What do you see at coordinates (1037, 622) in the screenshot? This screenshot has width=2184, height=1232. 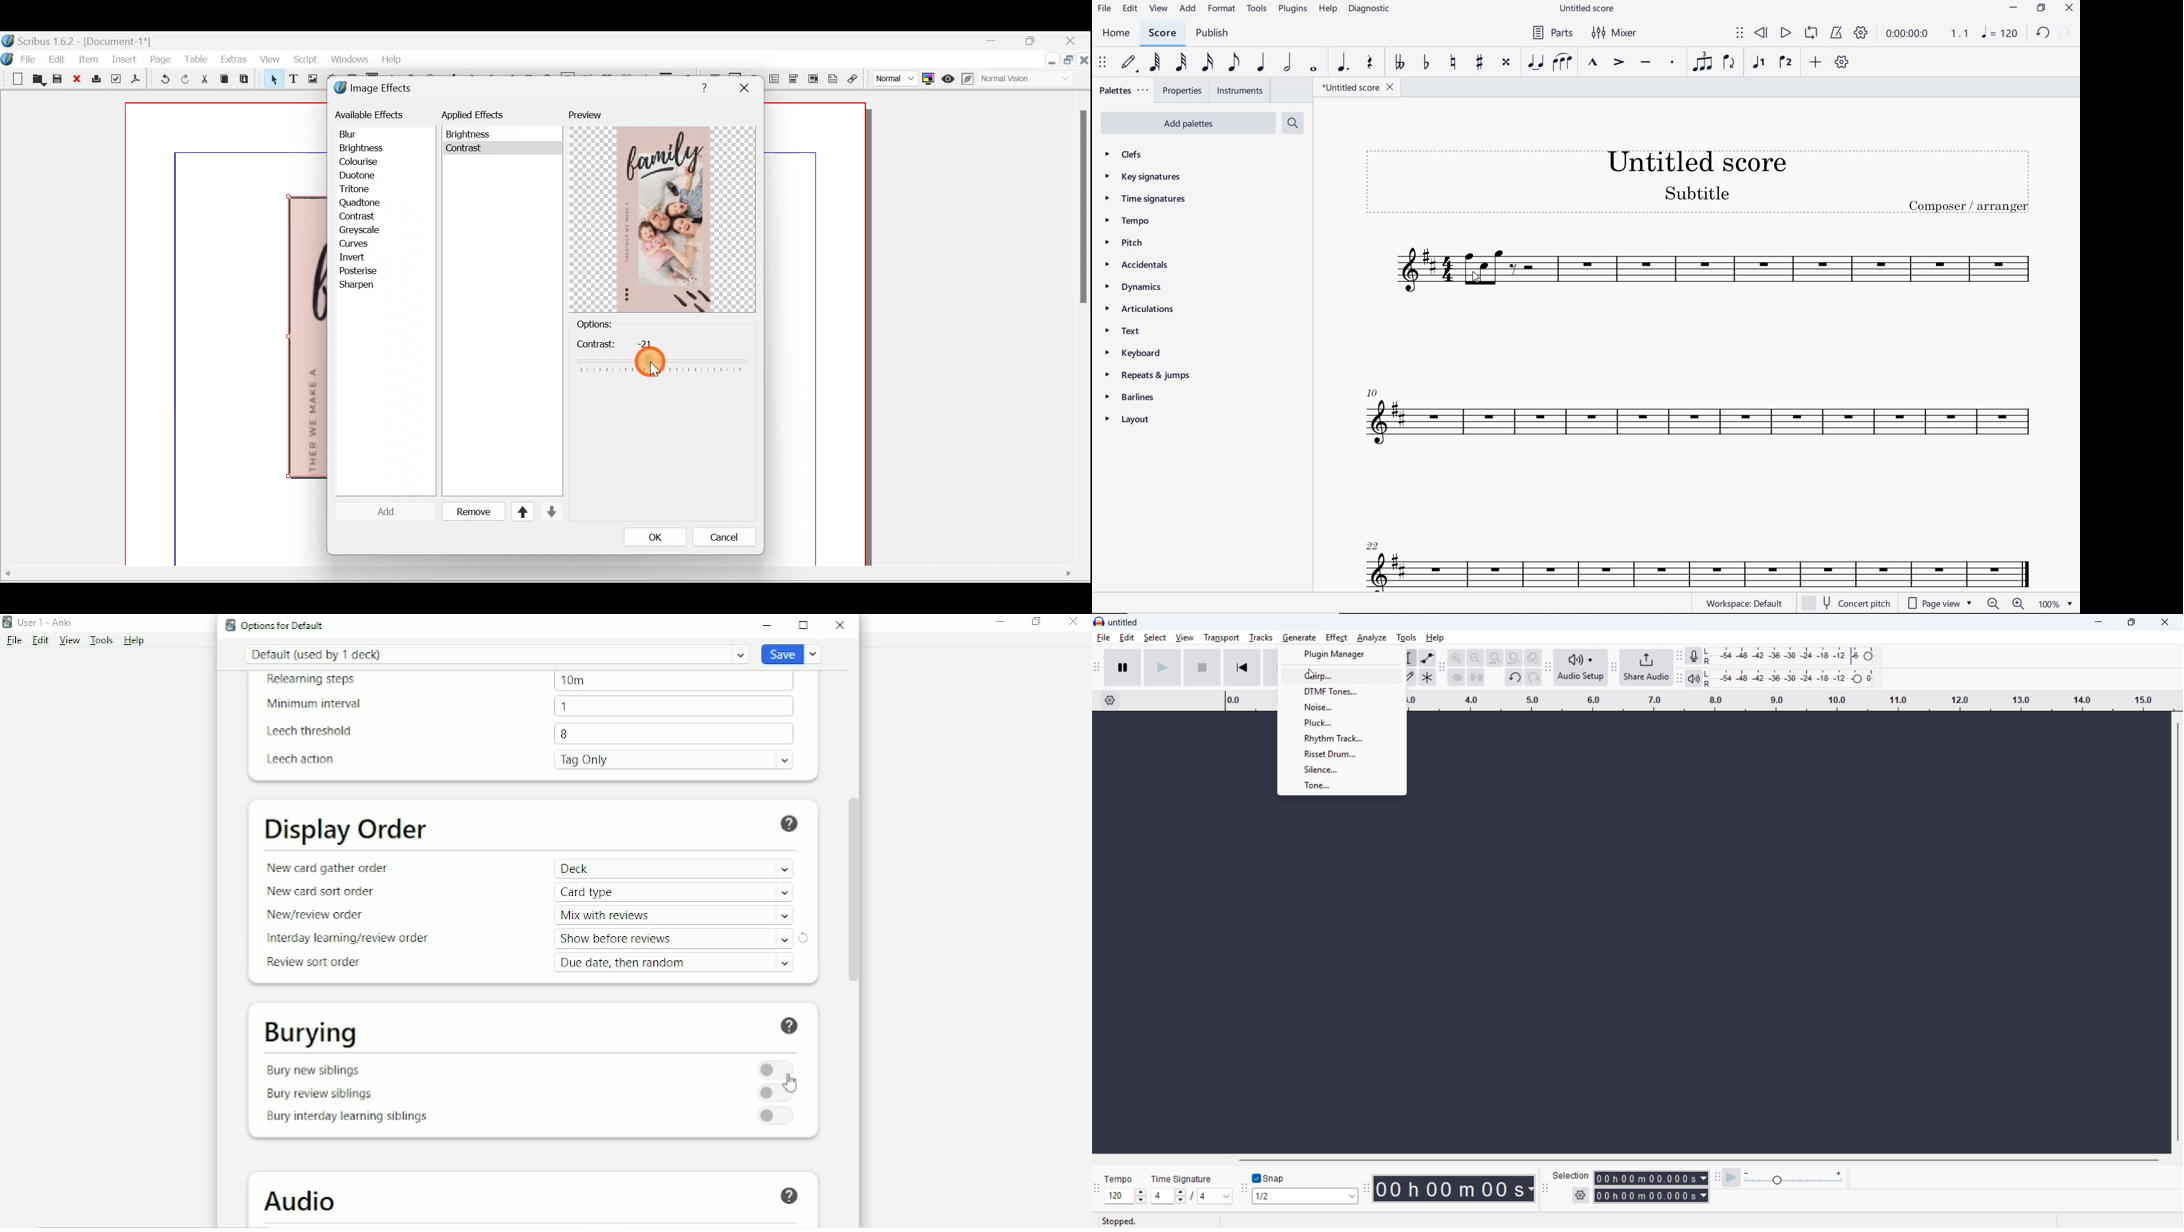 I see `Restore down` at bounding box center [1037, 622].